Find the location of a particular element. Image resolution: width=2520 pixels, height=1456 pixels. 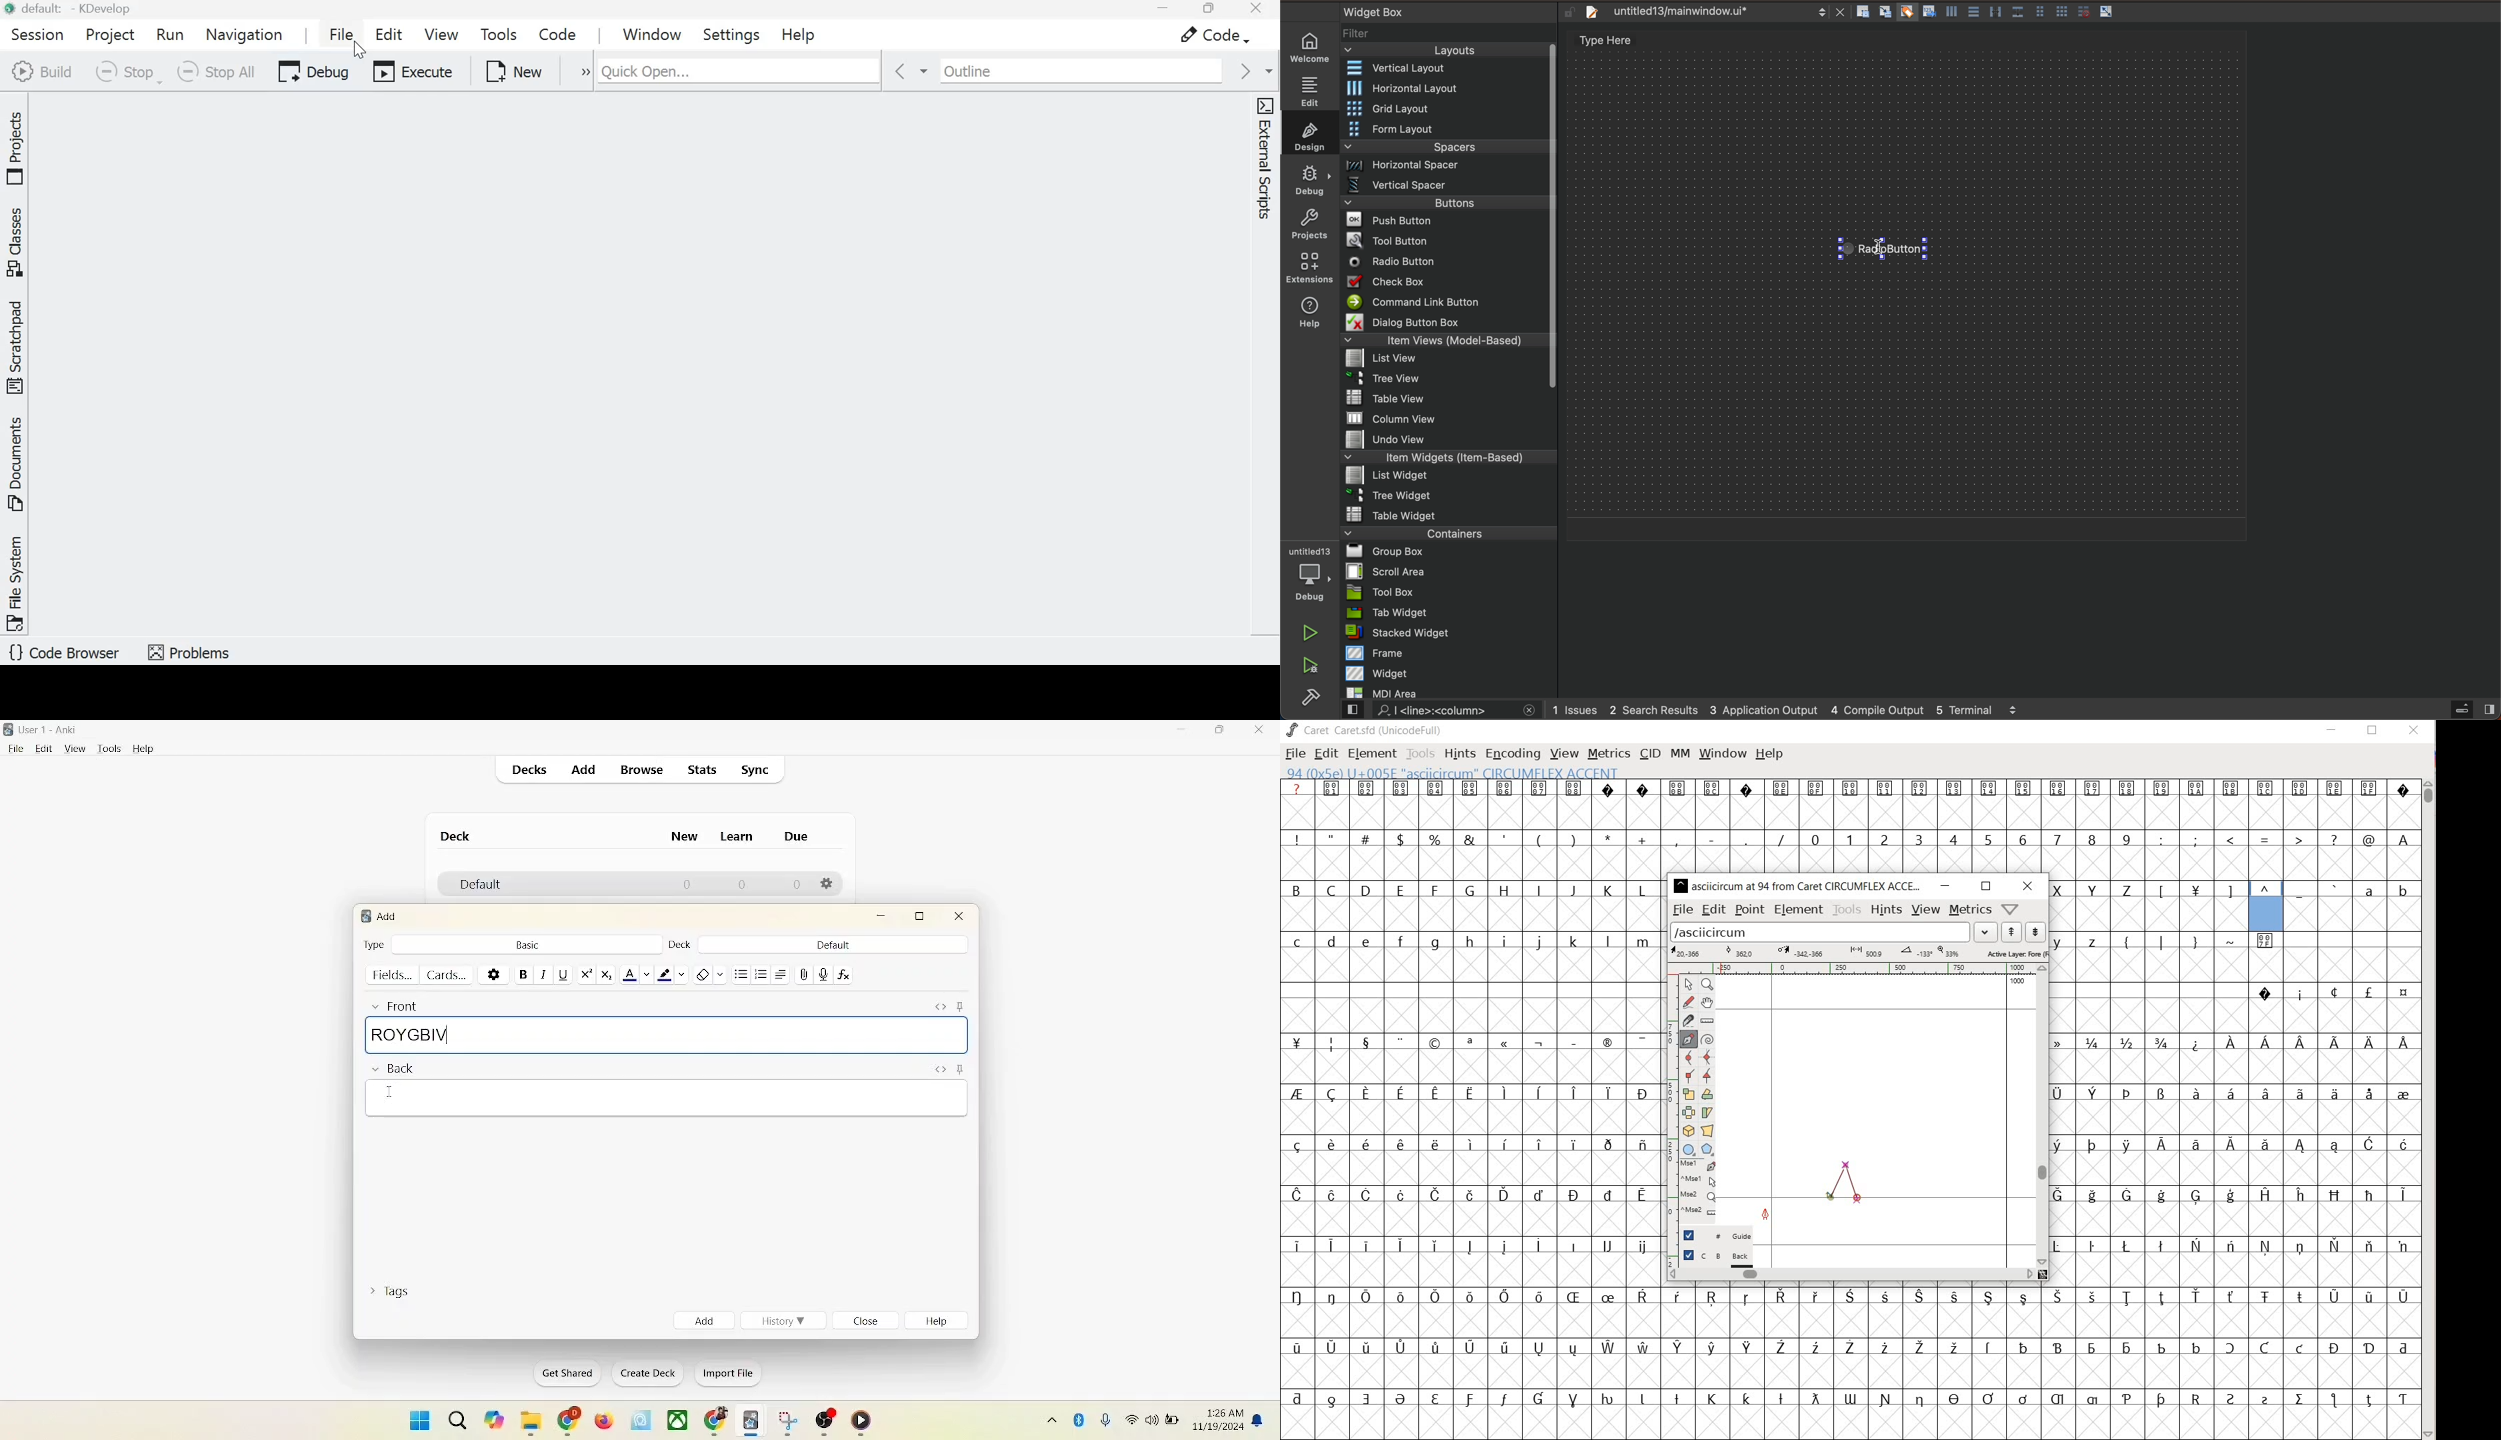

attachment is located at coordinates (804, 975).